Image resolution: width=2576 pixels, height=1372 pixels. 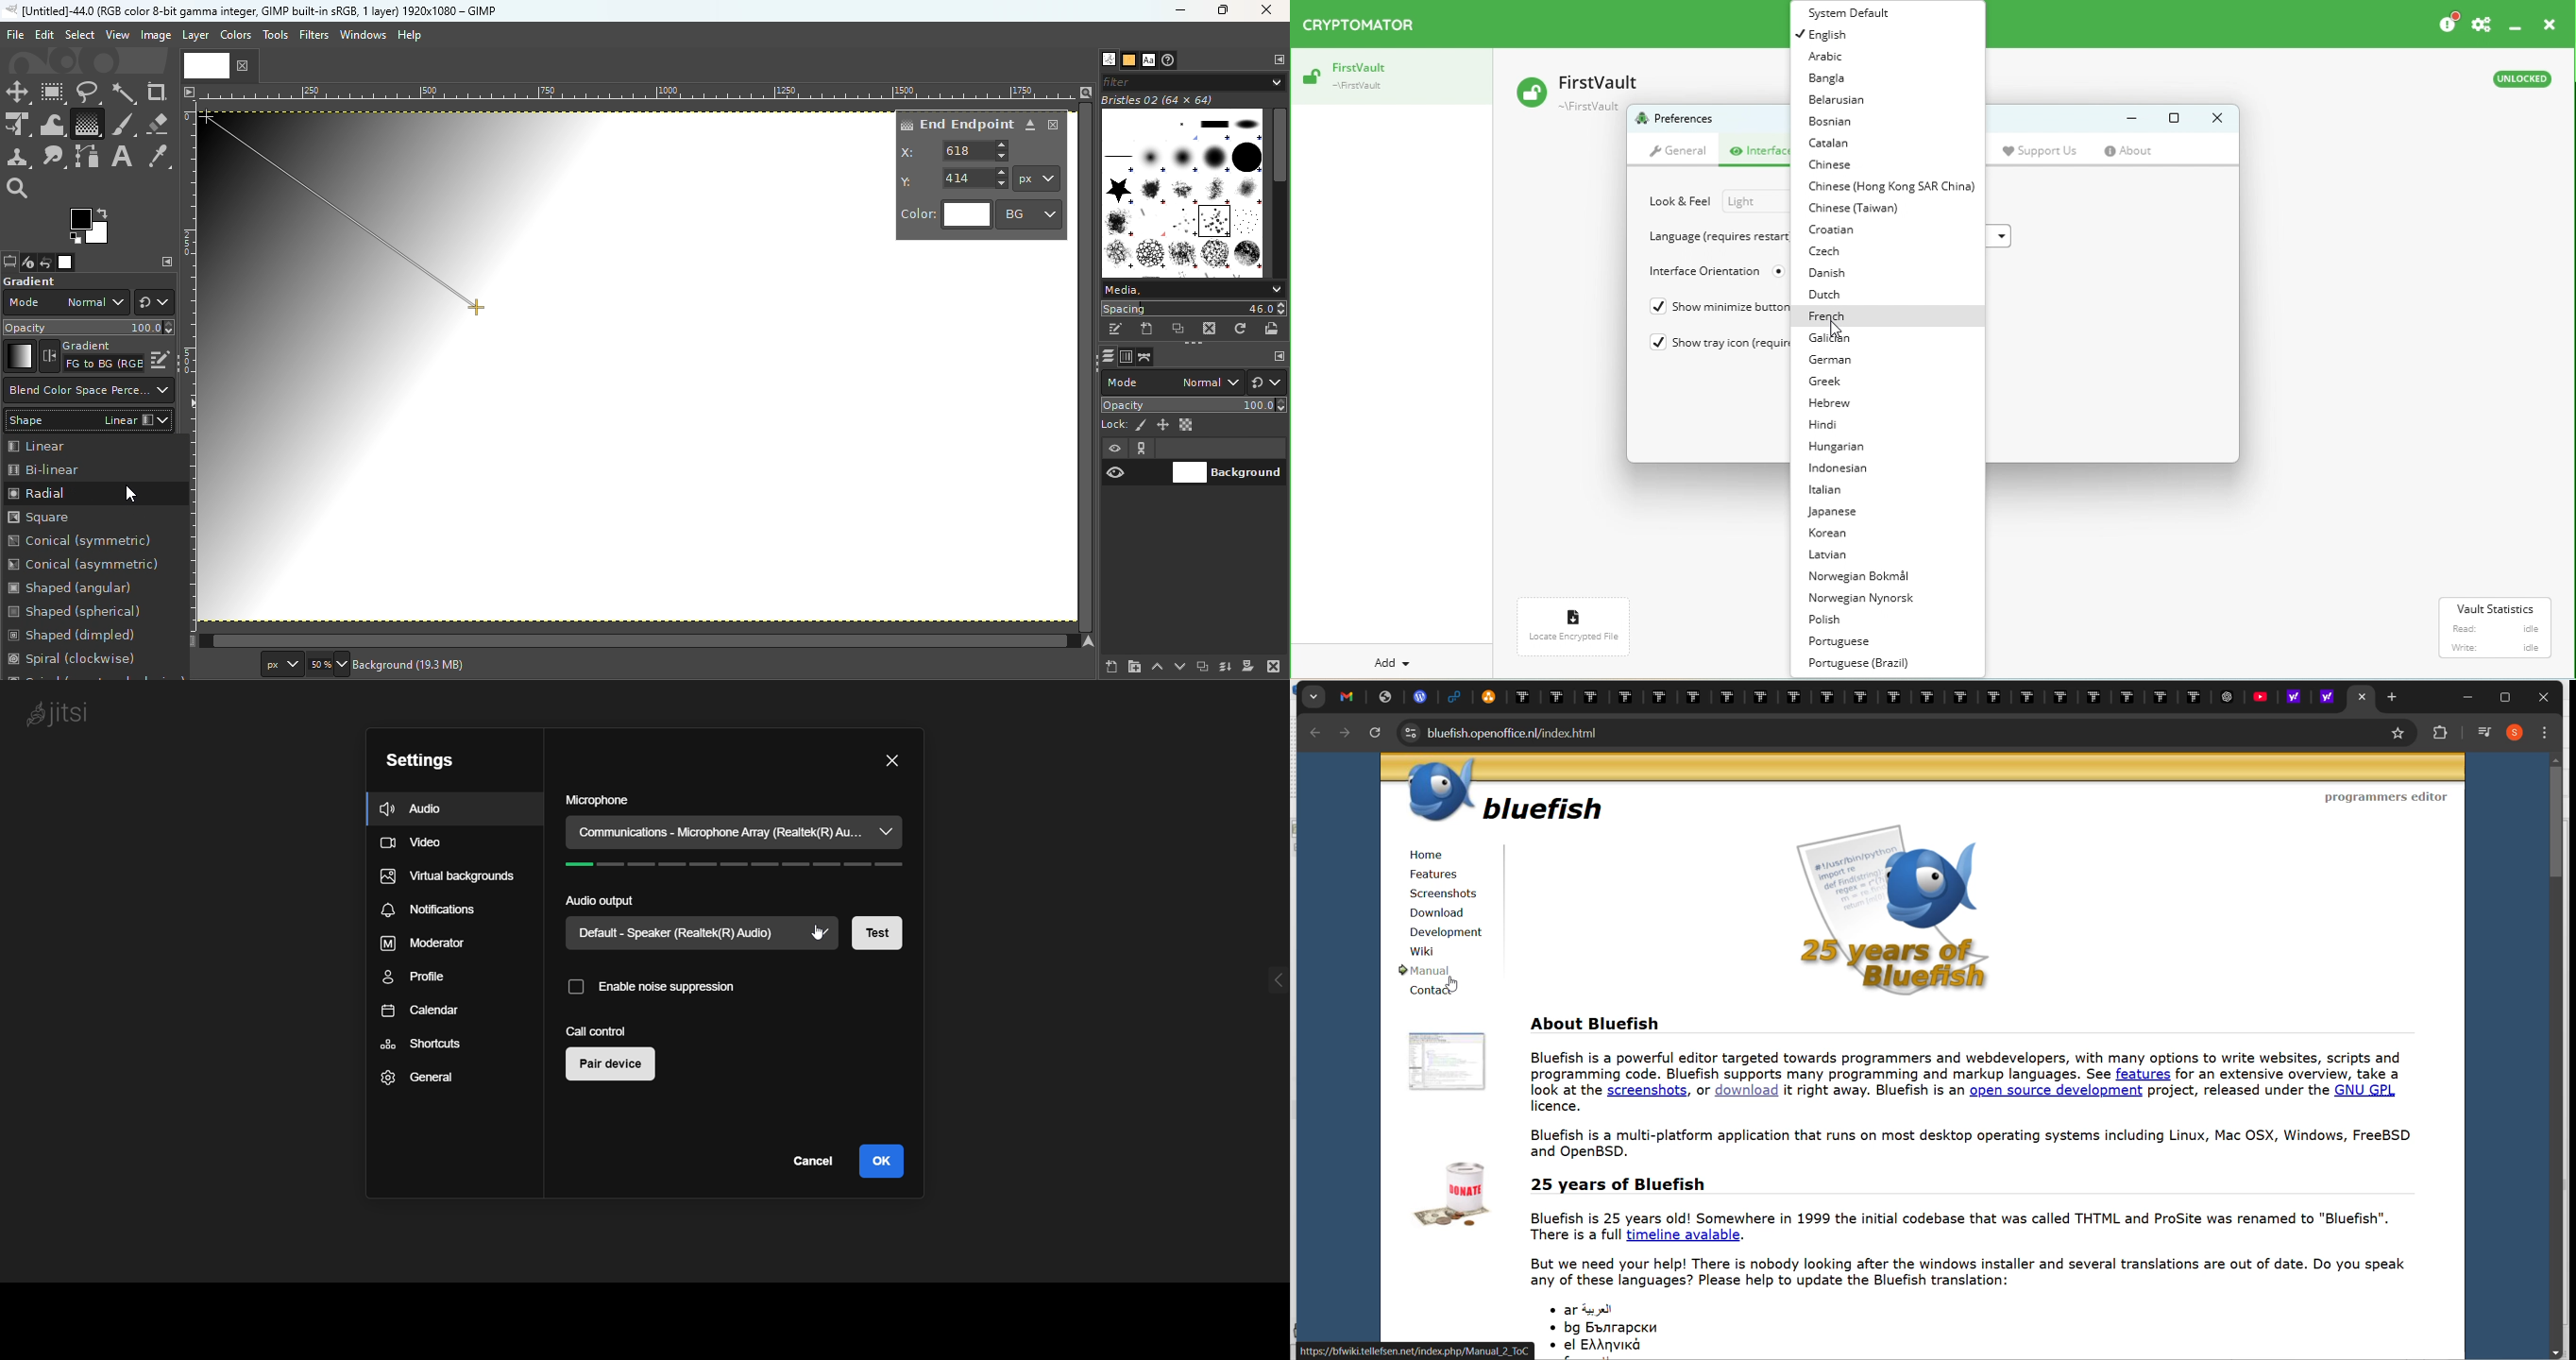 What do you see at coordinates (1124, 423) in the screenshot?
I see `Lock pixels` at bounding box center [1124, 423].